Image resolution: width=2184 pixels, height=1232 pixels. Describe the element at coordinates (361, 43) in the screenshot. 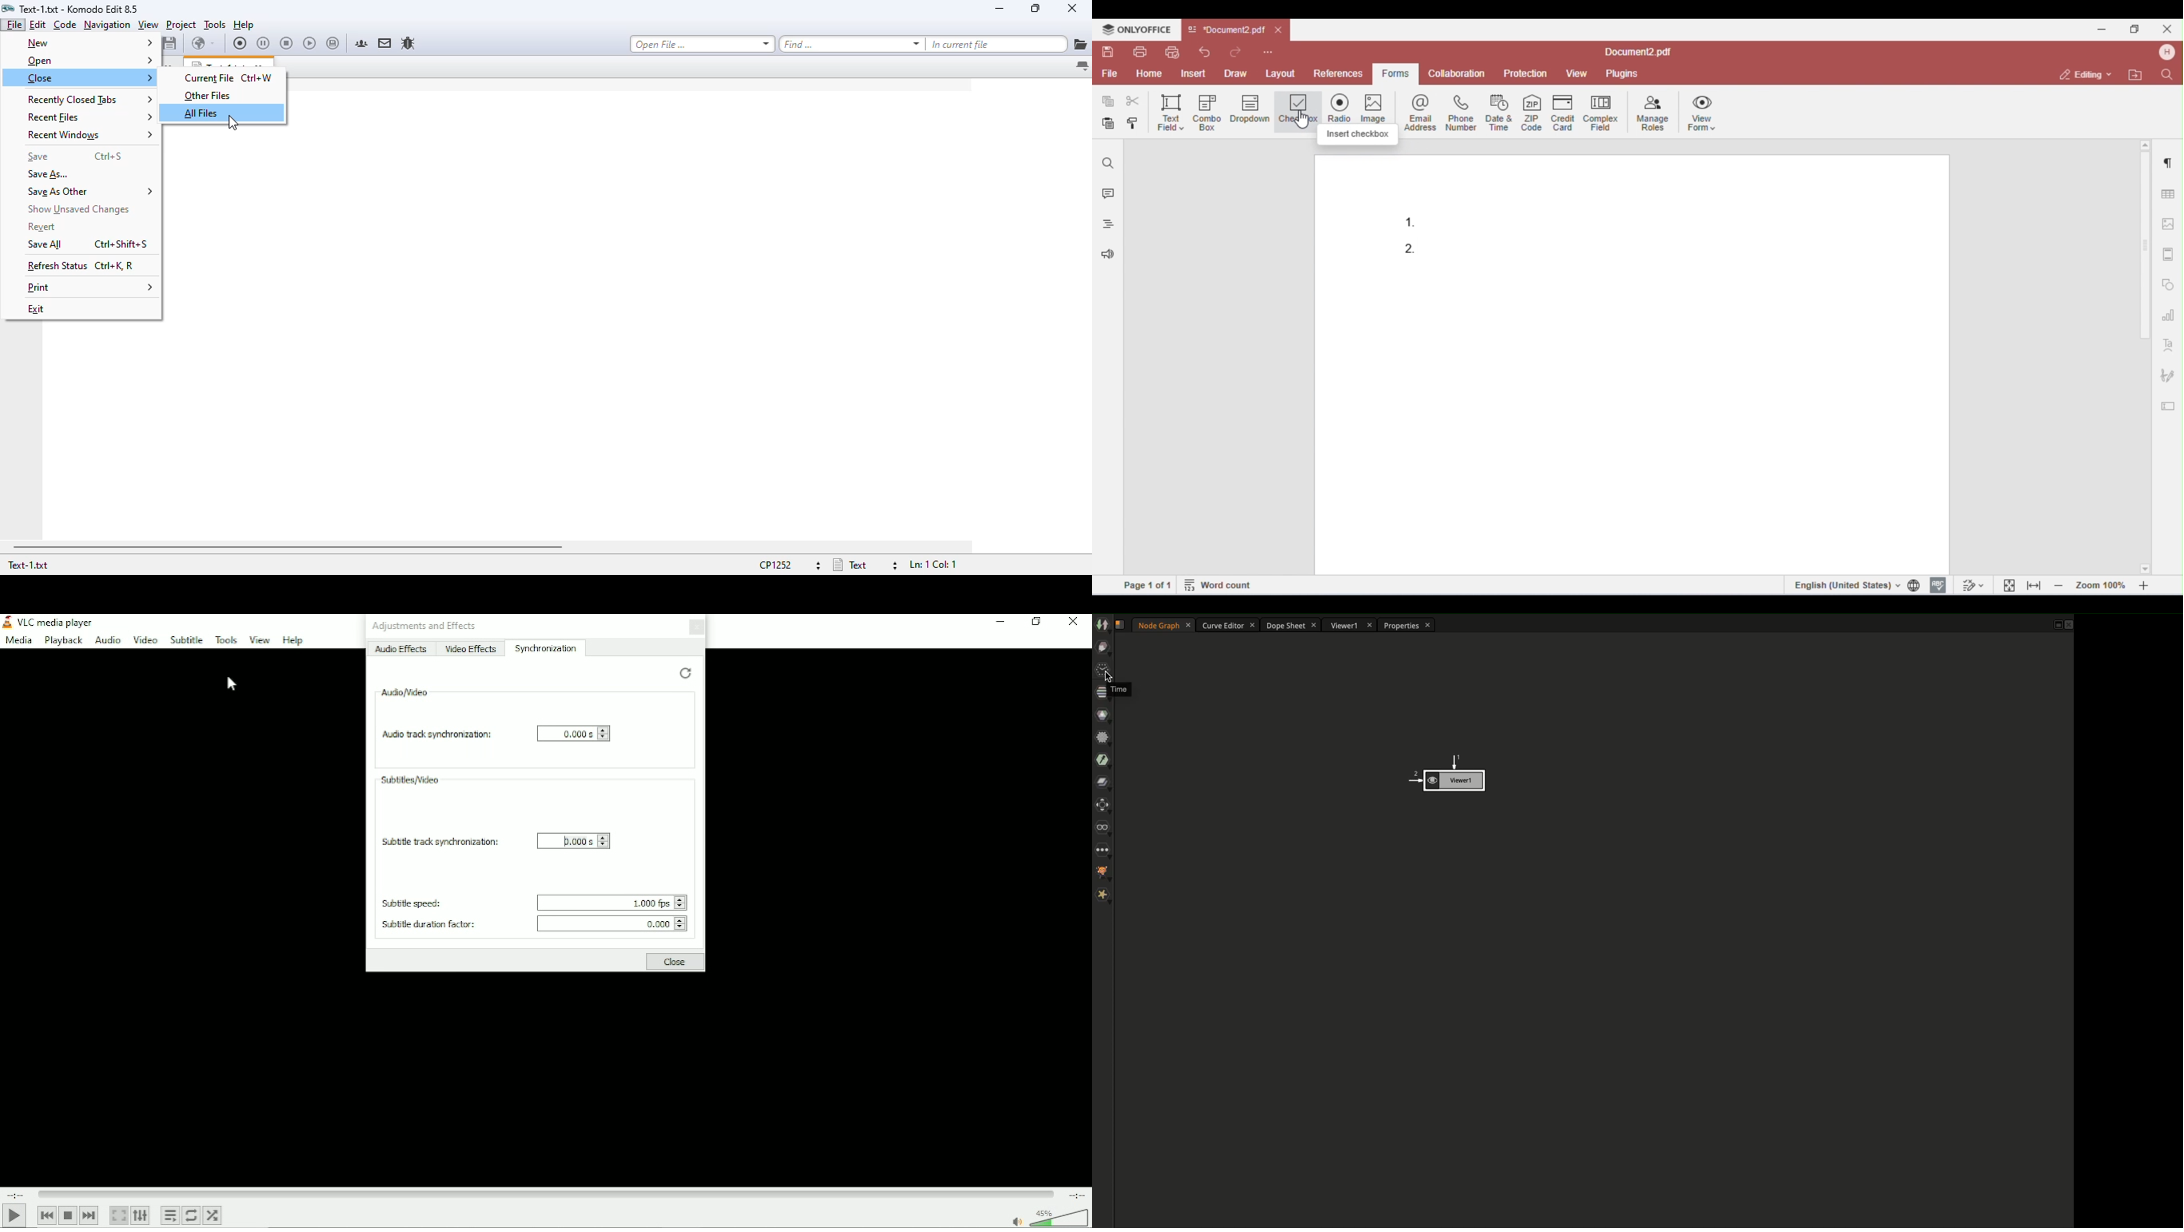

I see `komodo community` at that location.